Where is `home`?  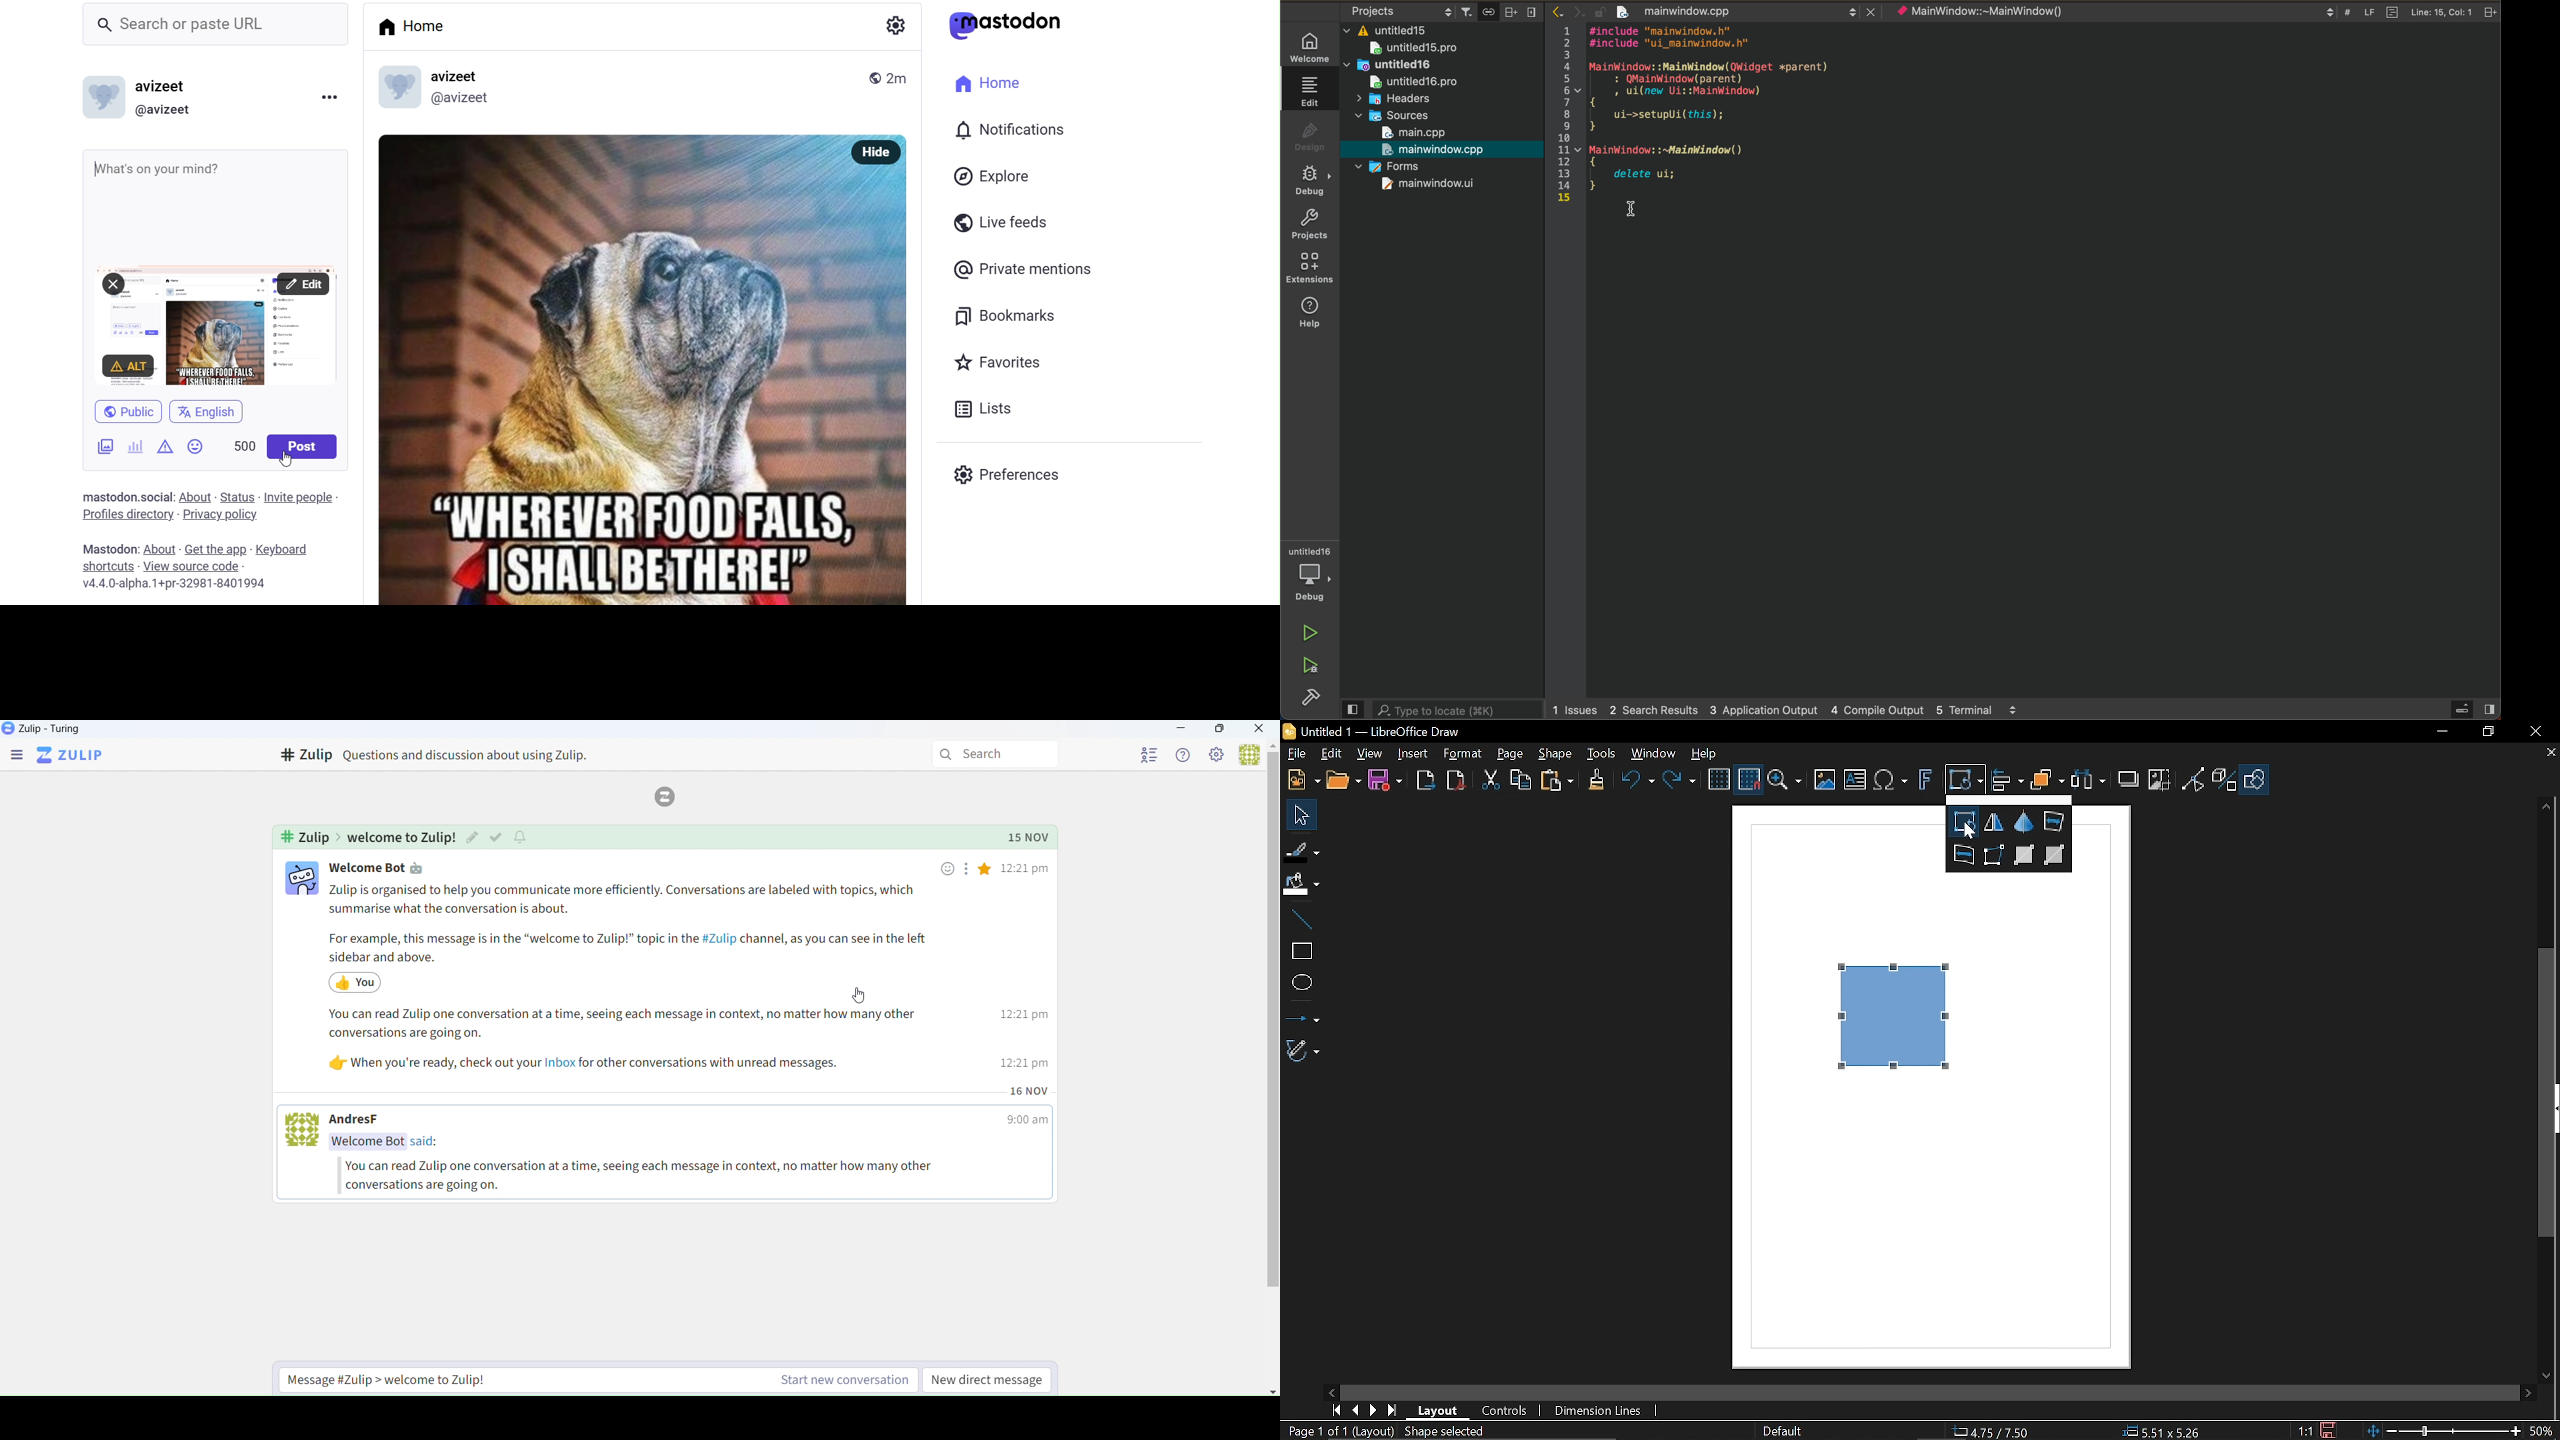 home is located at coordinates (421, 28).